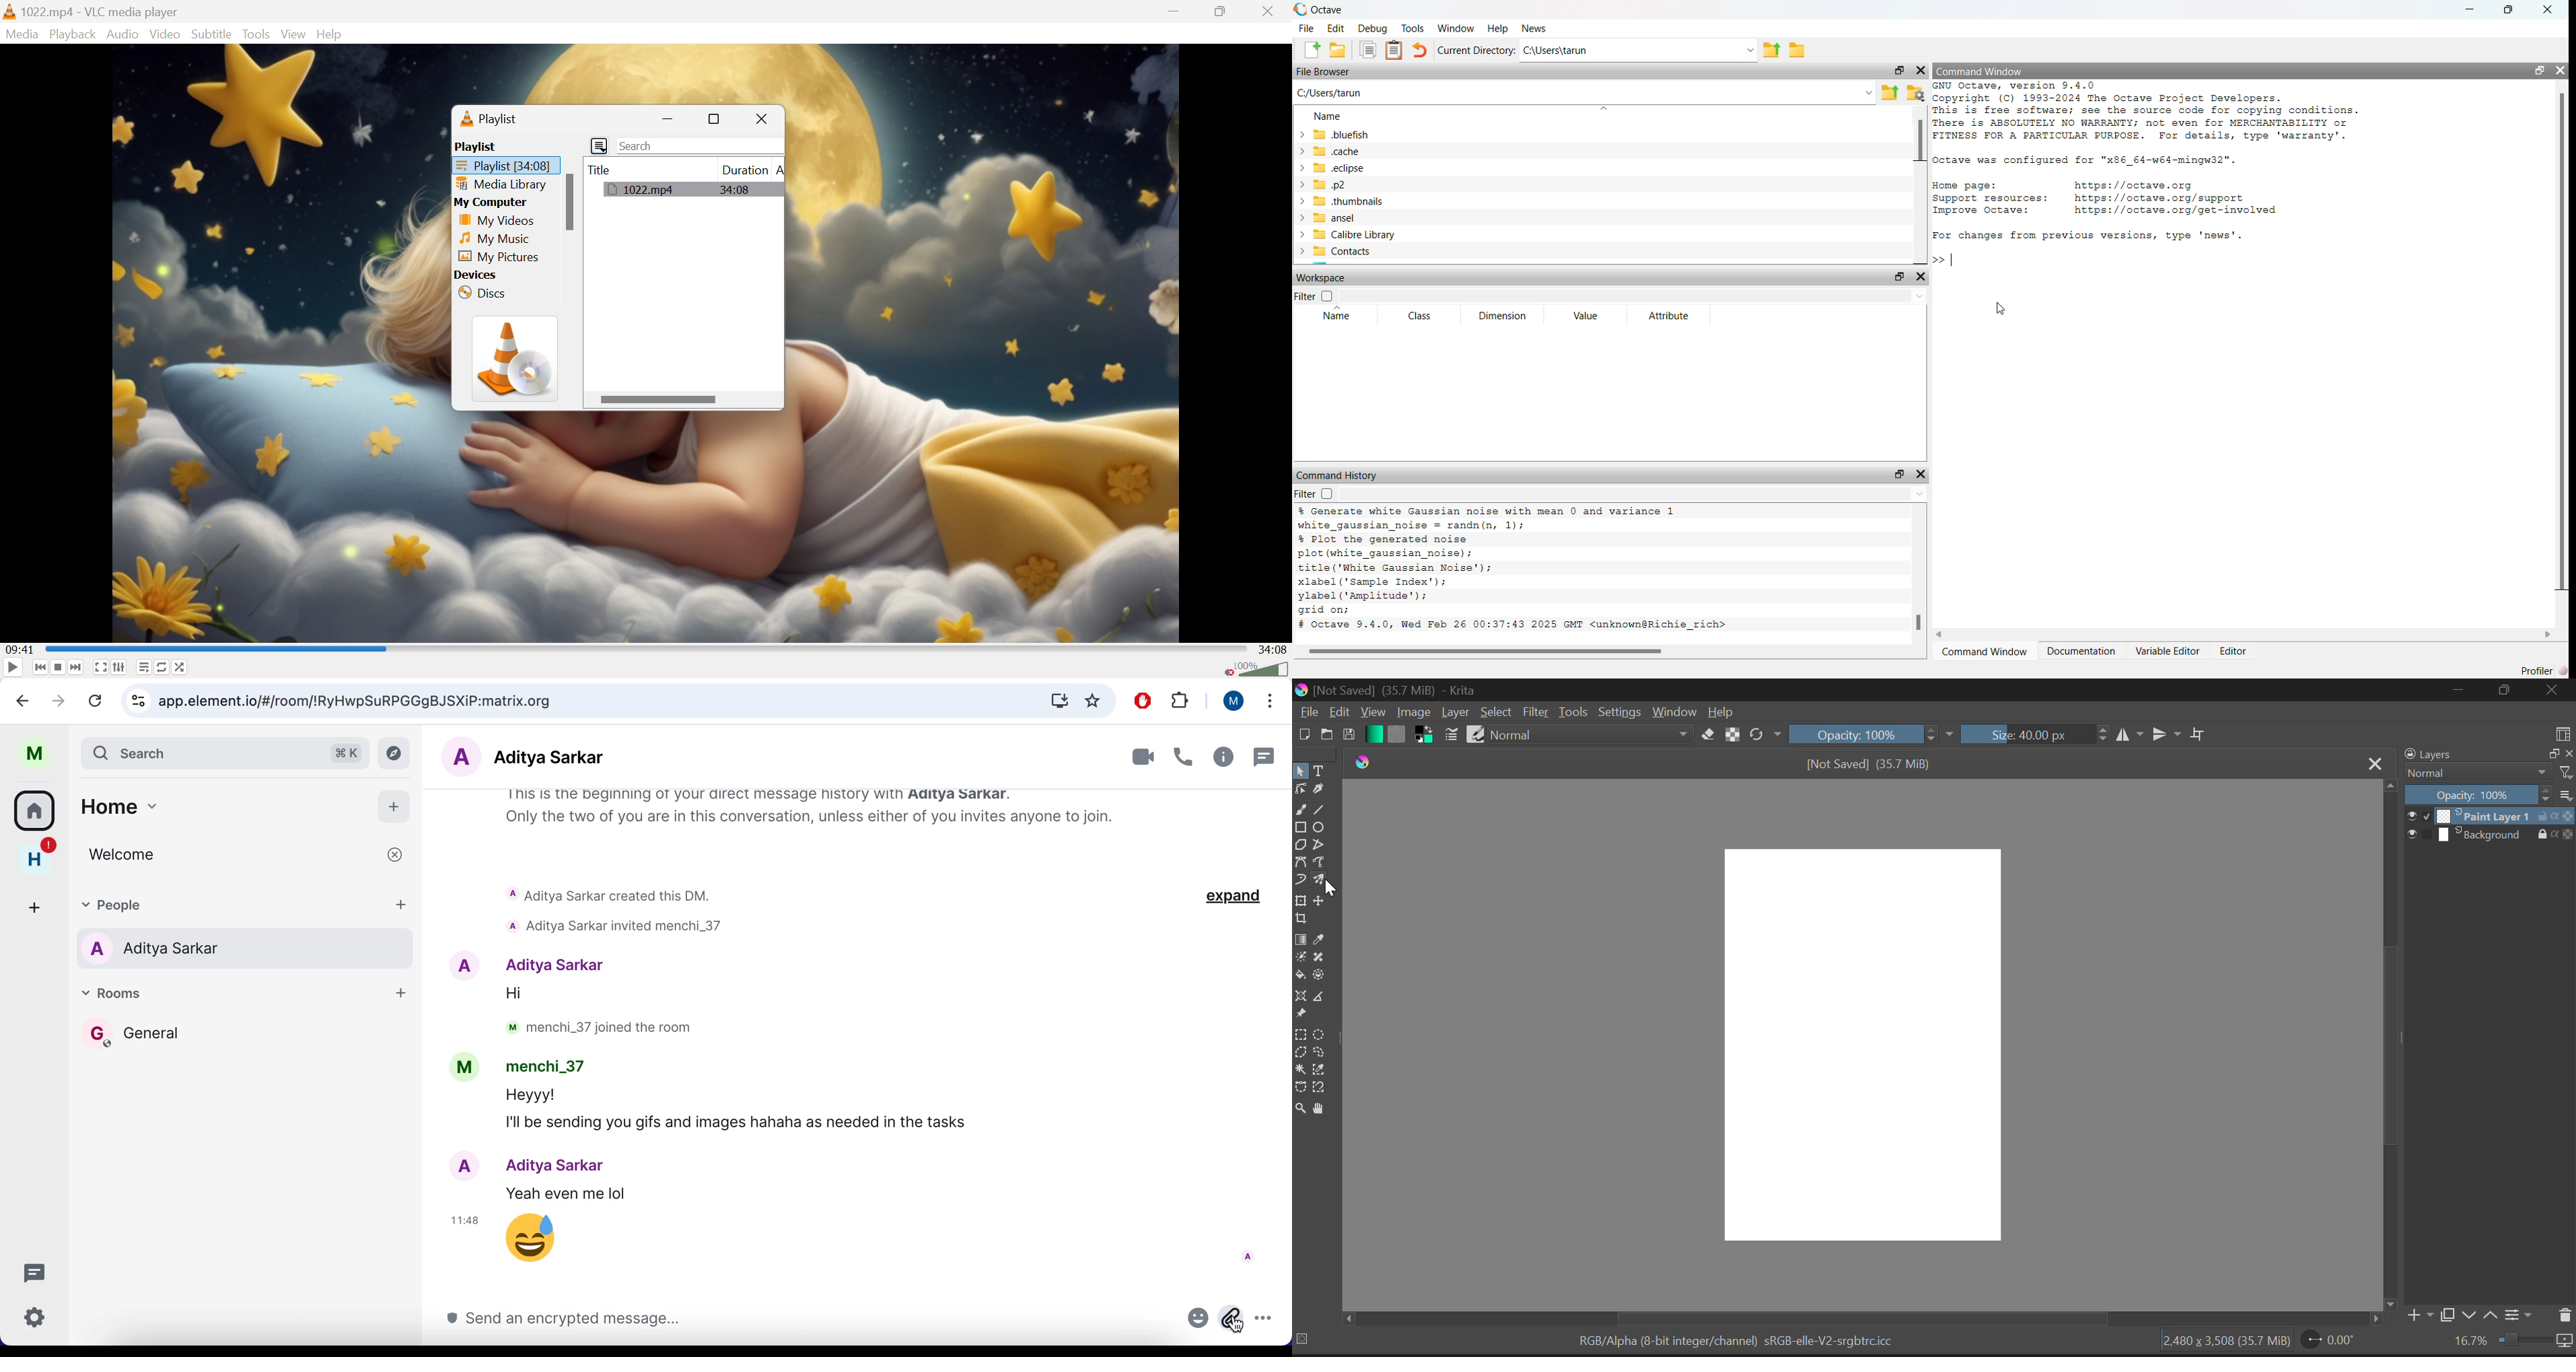  I want to click on Class, so click(1418, 318).